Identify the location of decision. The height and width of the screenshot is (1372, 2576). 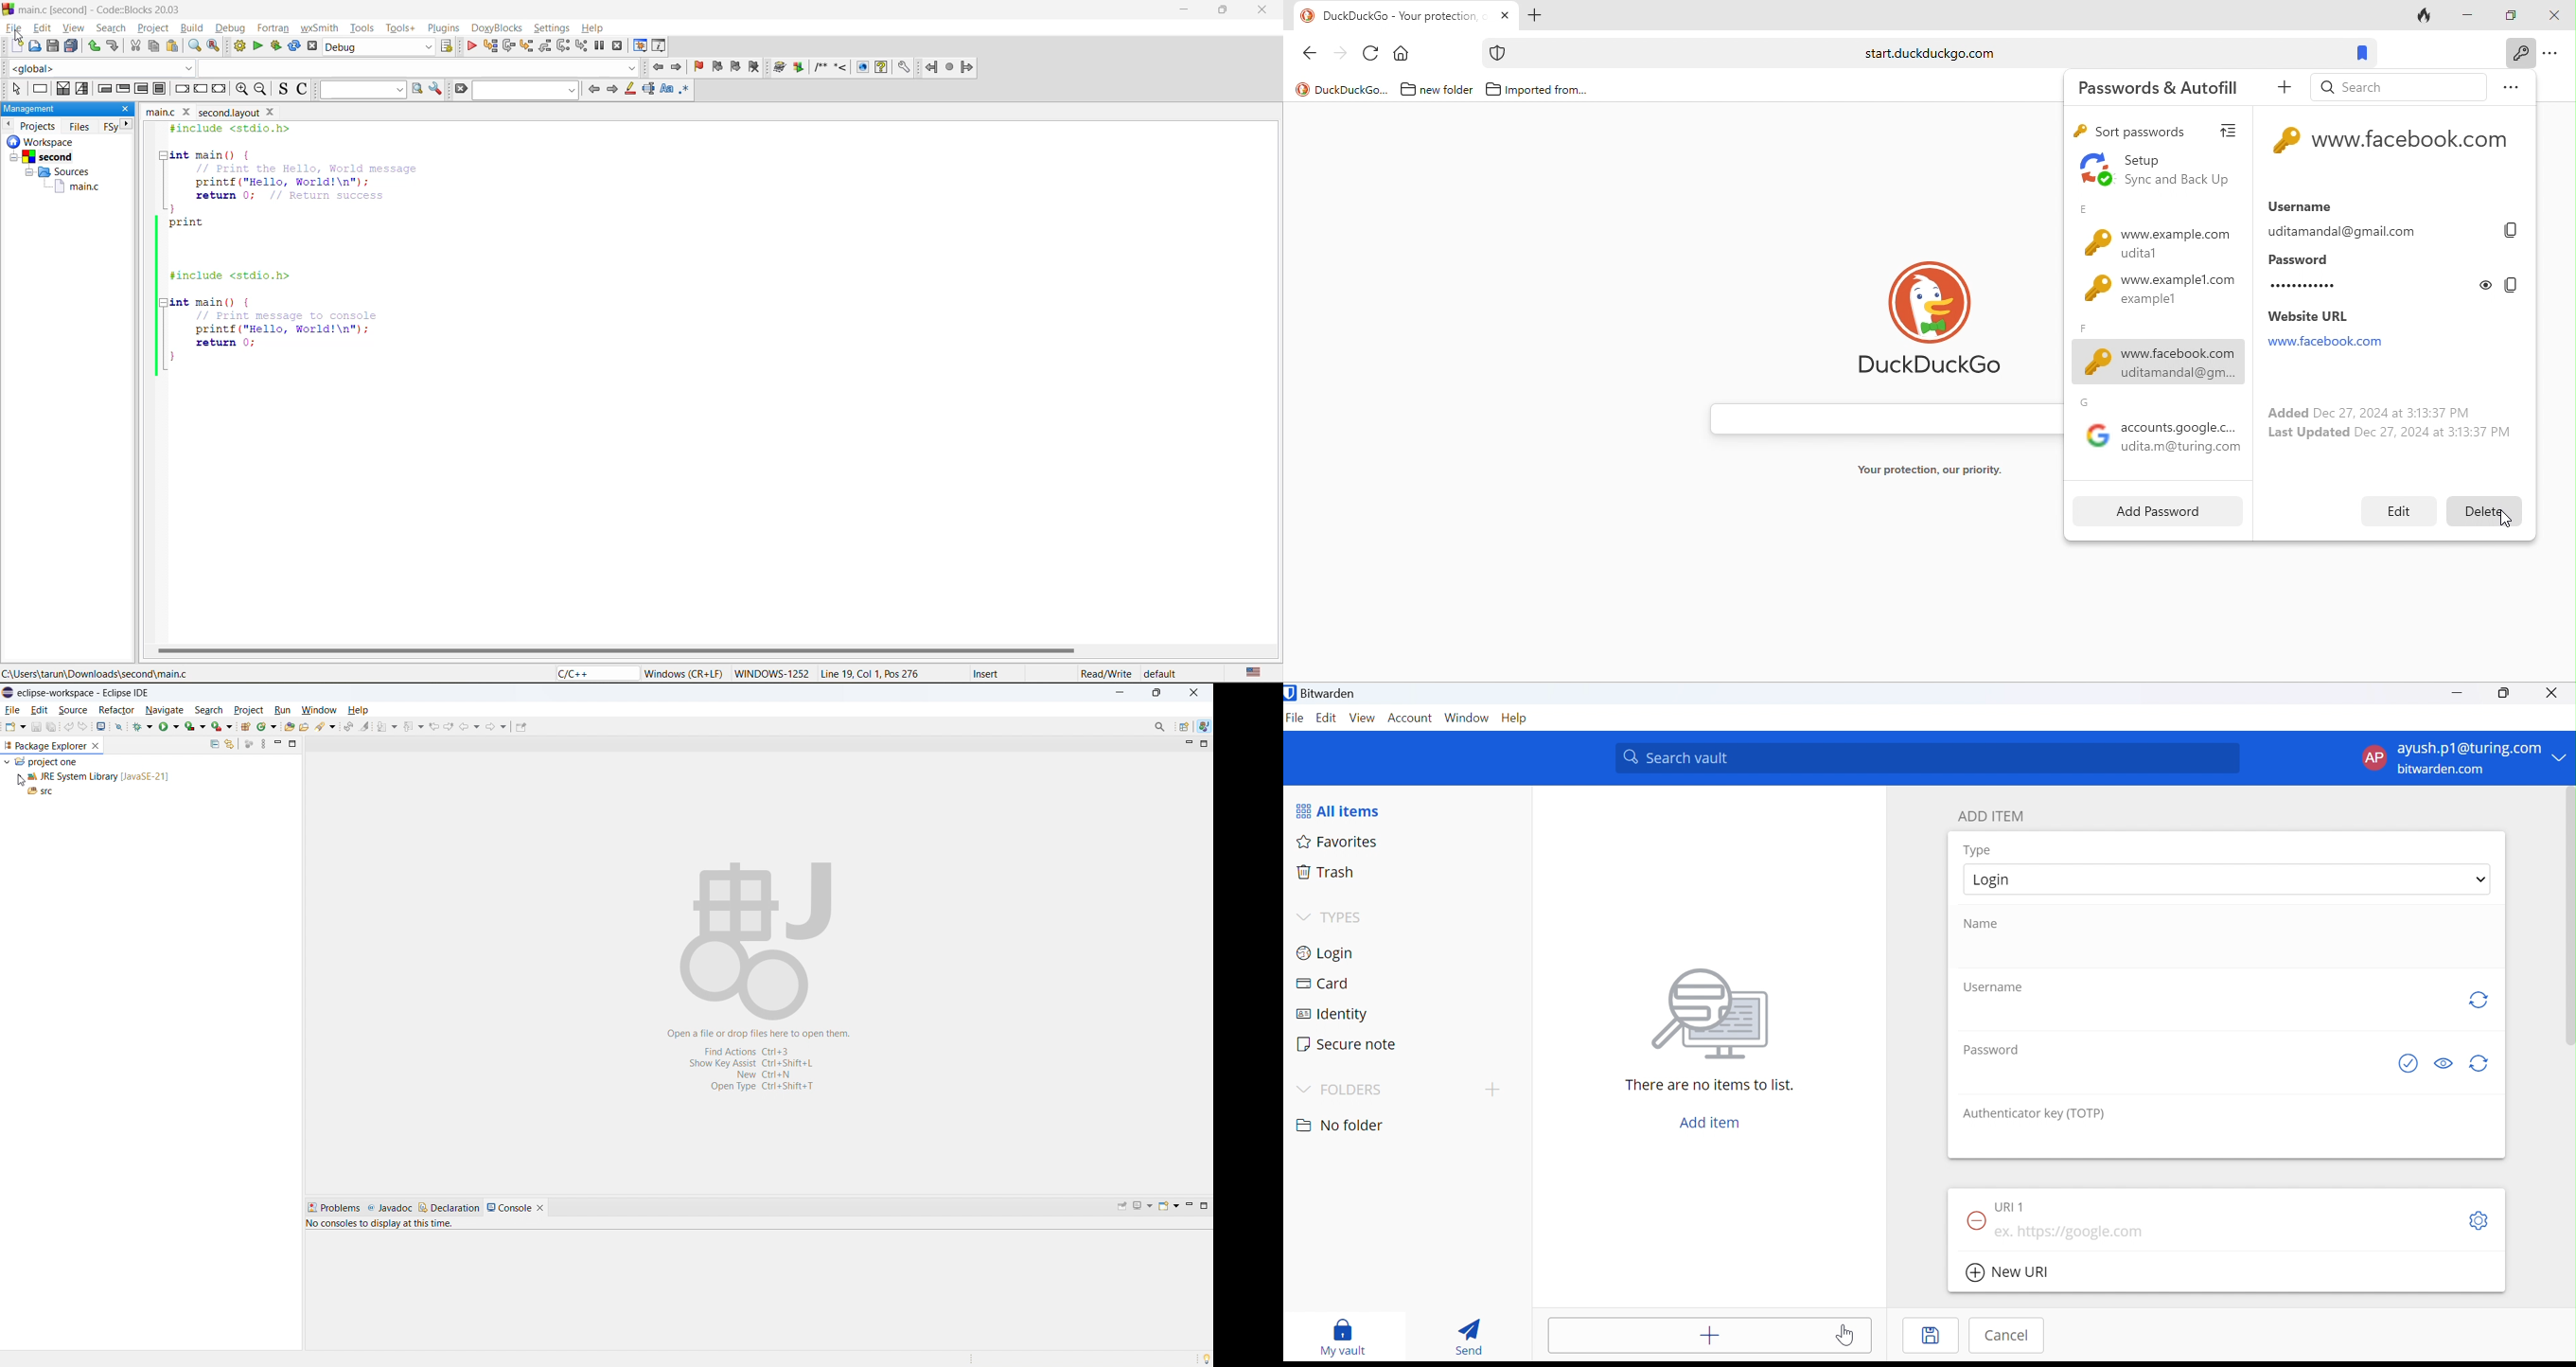
(62, 89).